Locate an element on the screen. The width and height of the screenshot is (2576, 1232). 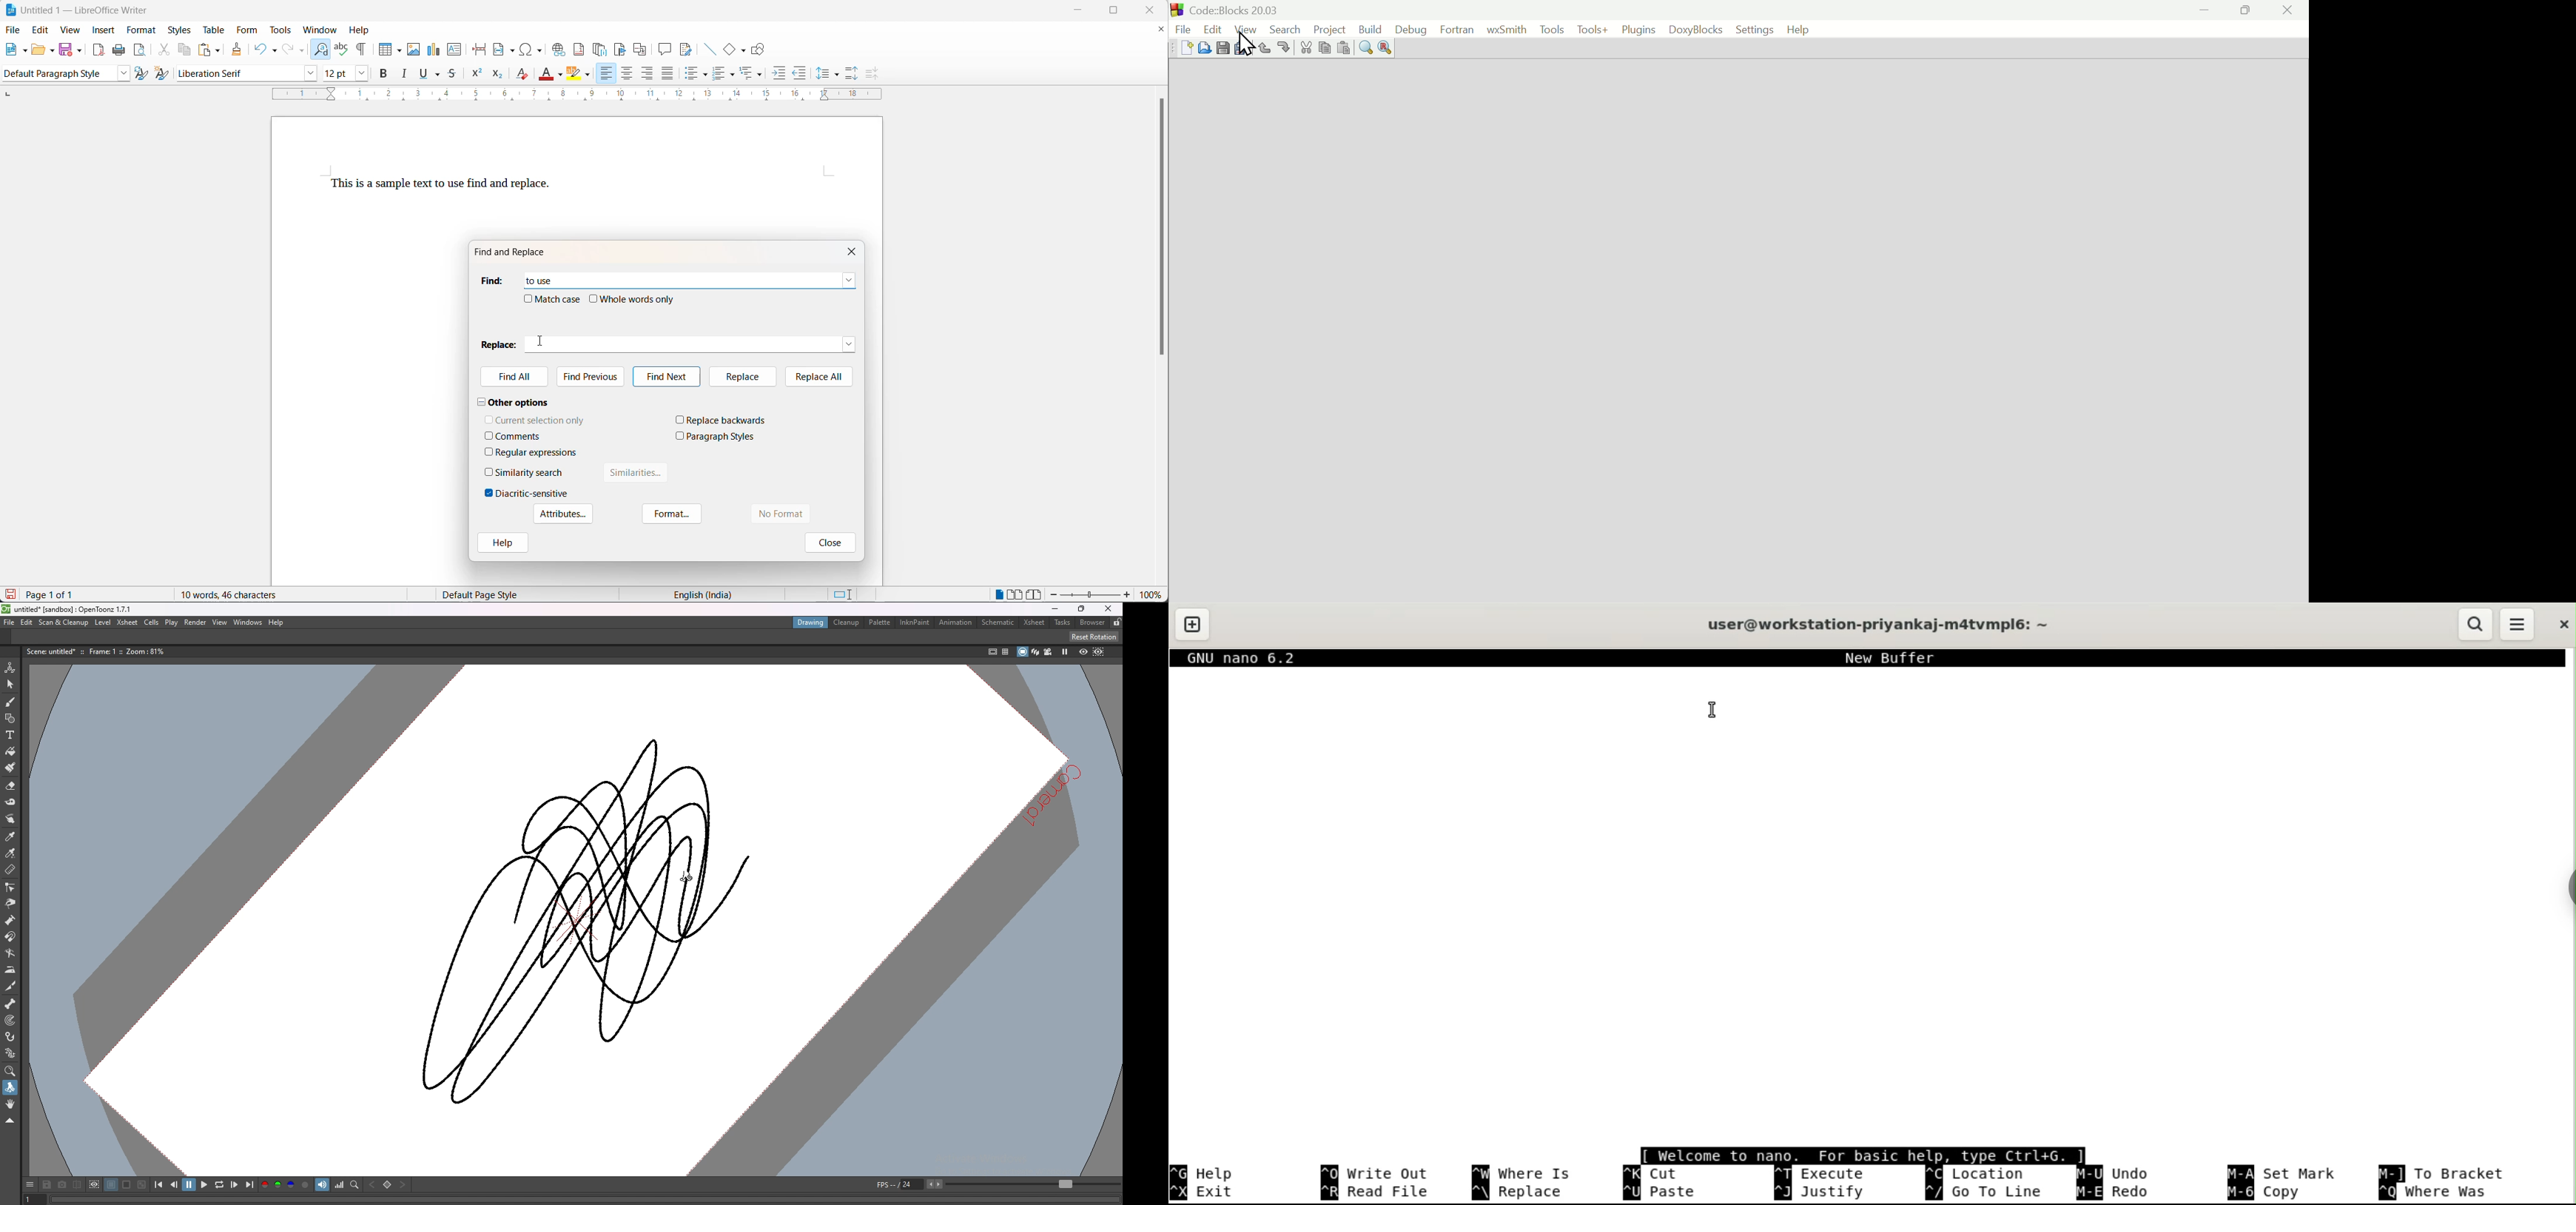
toggle unordered list options is located at coordinates (707, 75).